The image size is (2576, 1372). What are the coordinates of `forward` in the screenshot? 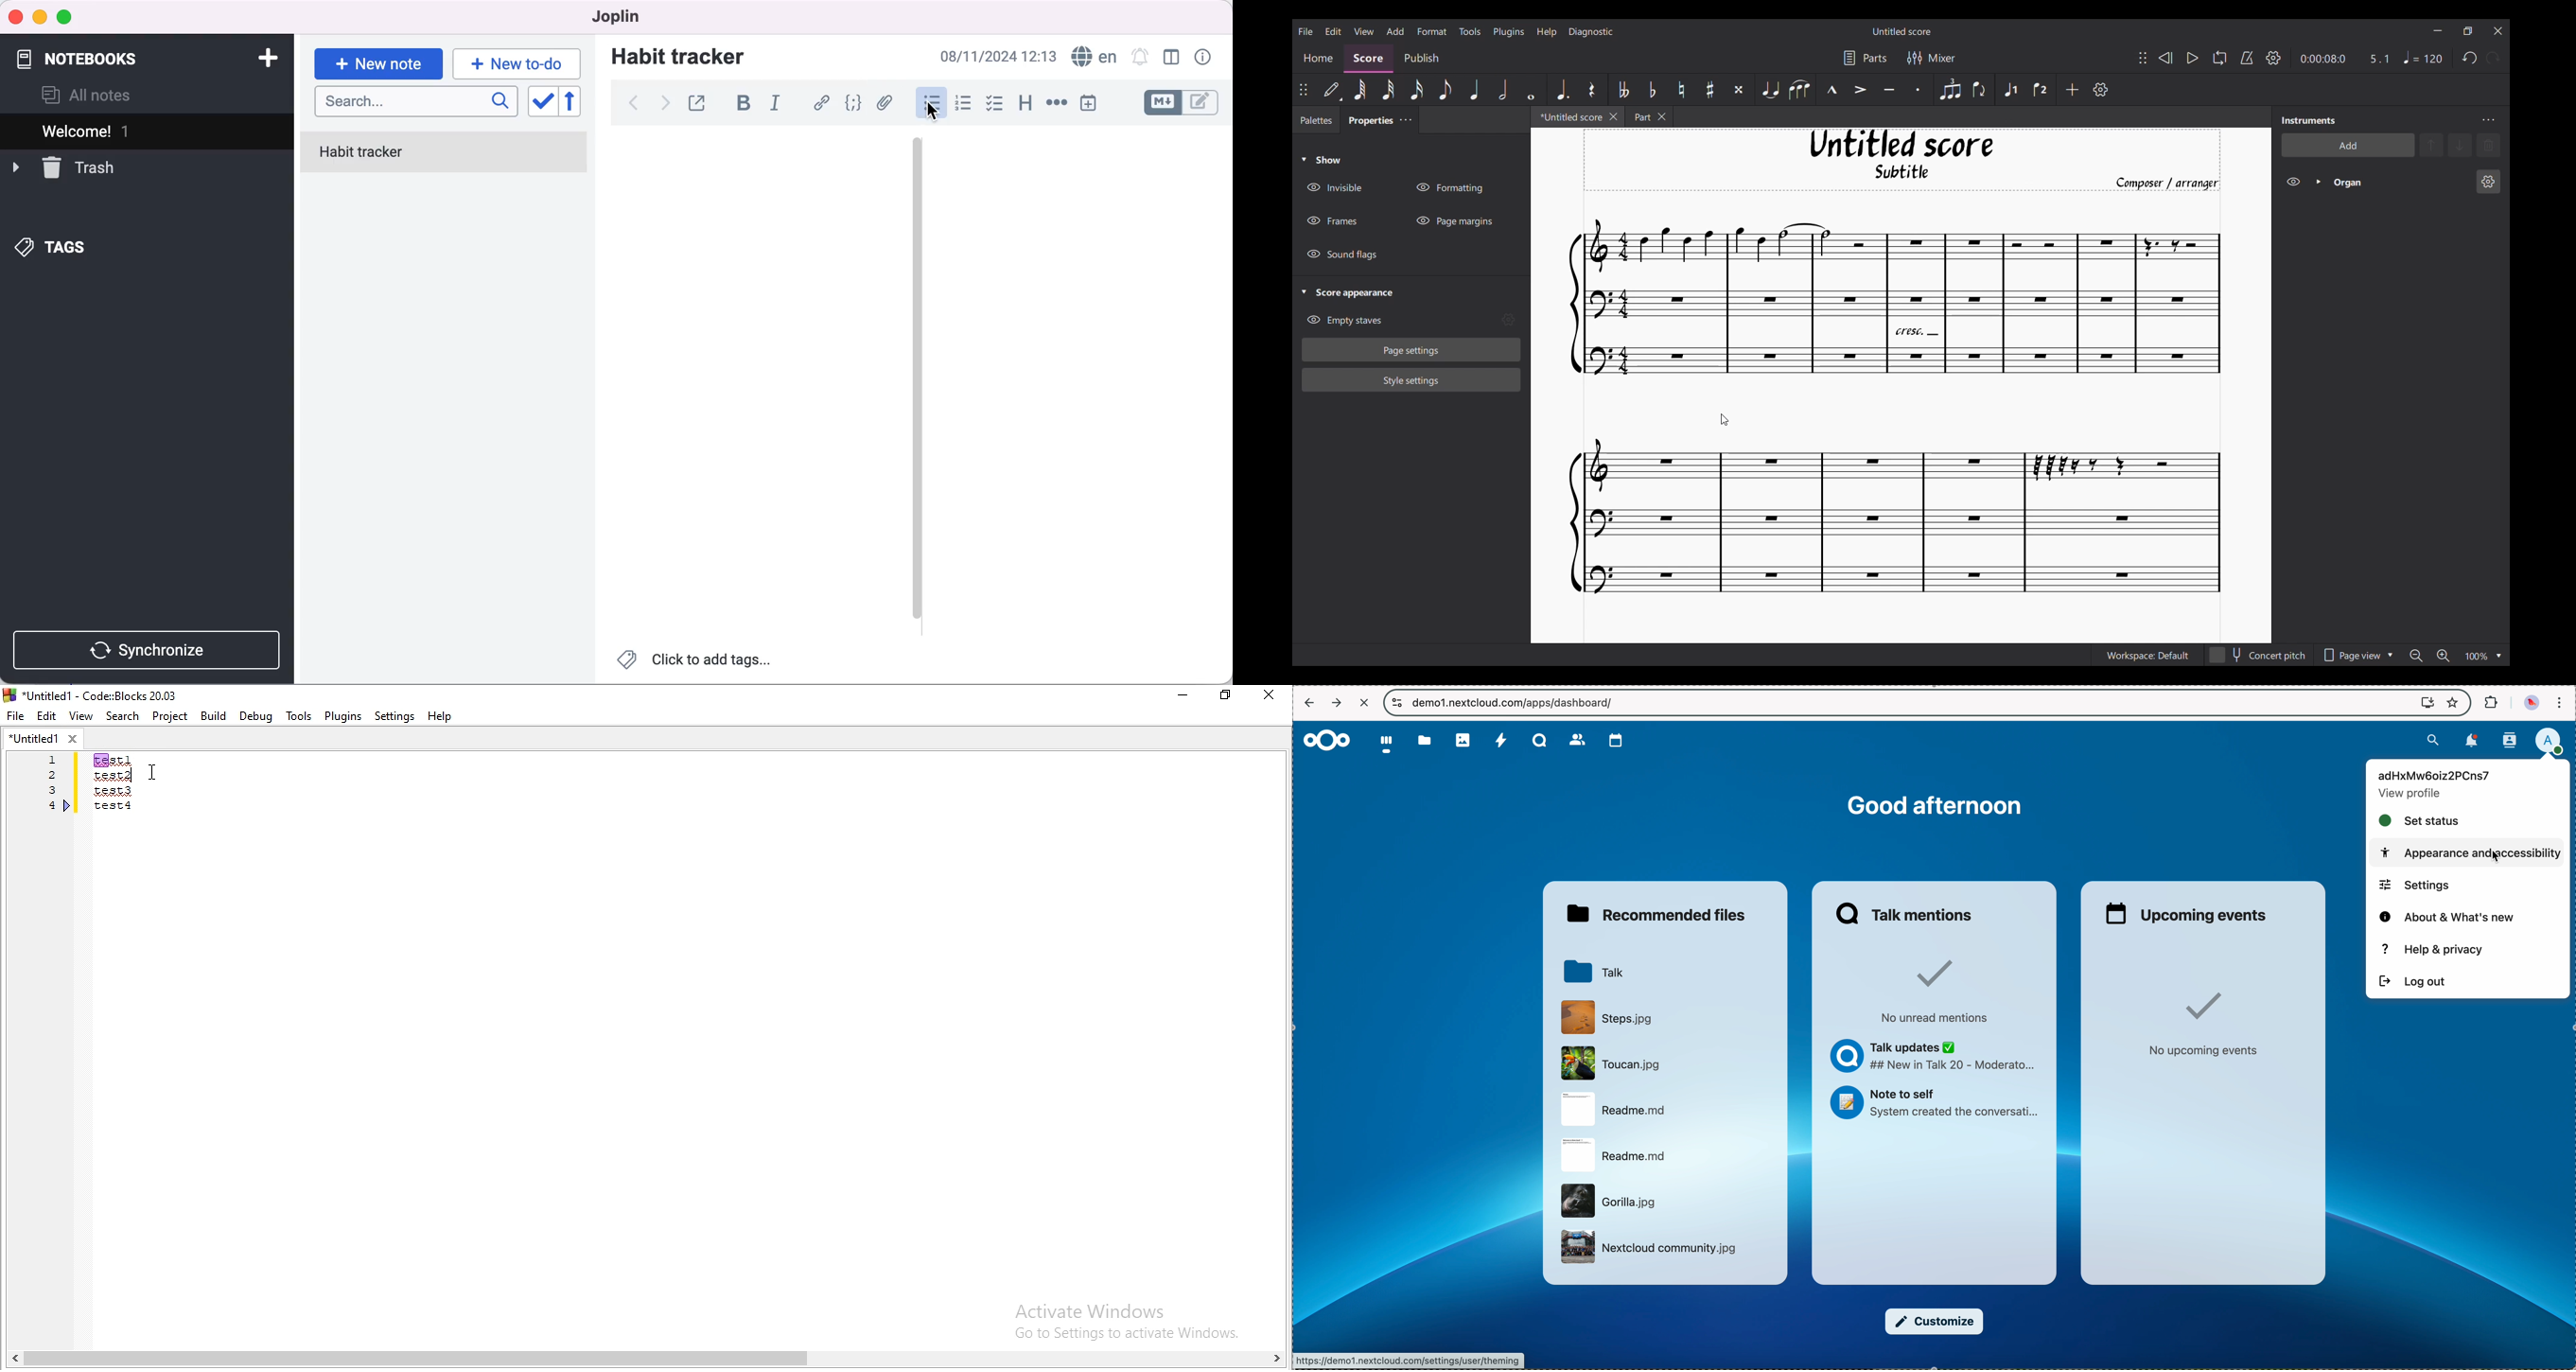 It's located at (663, 107).